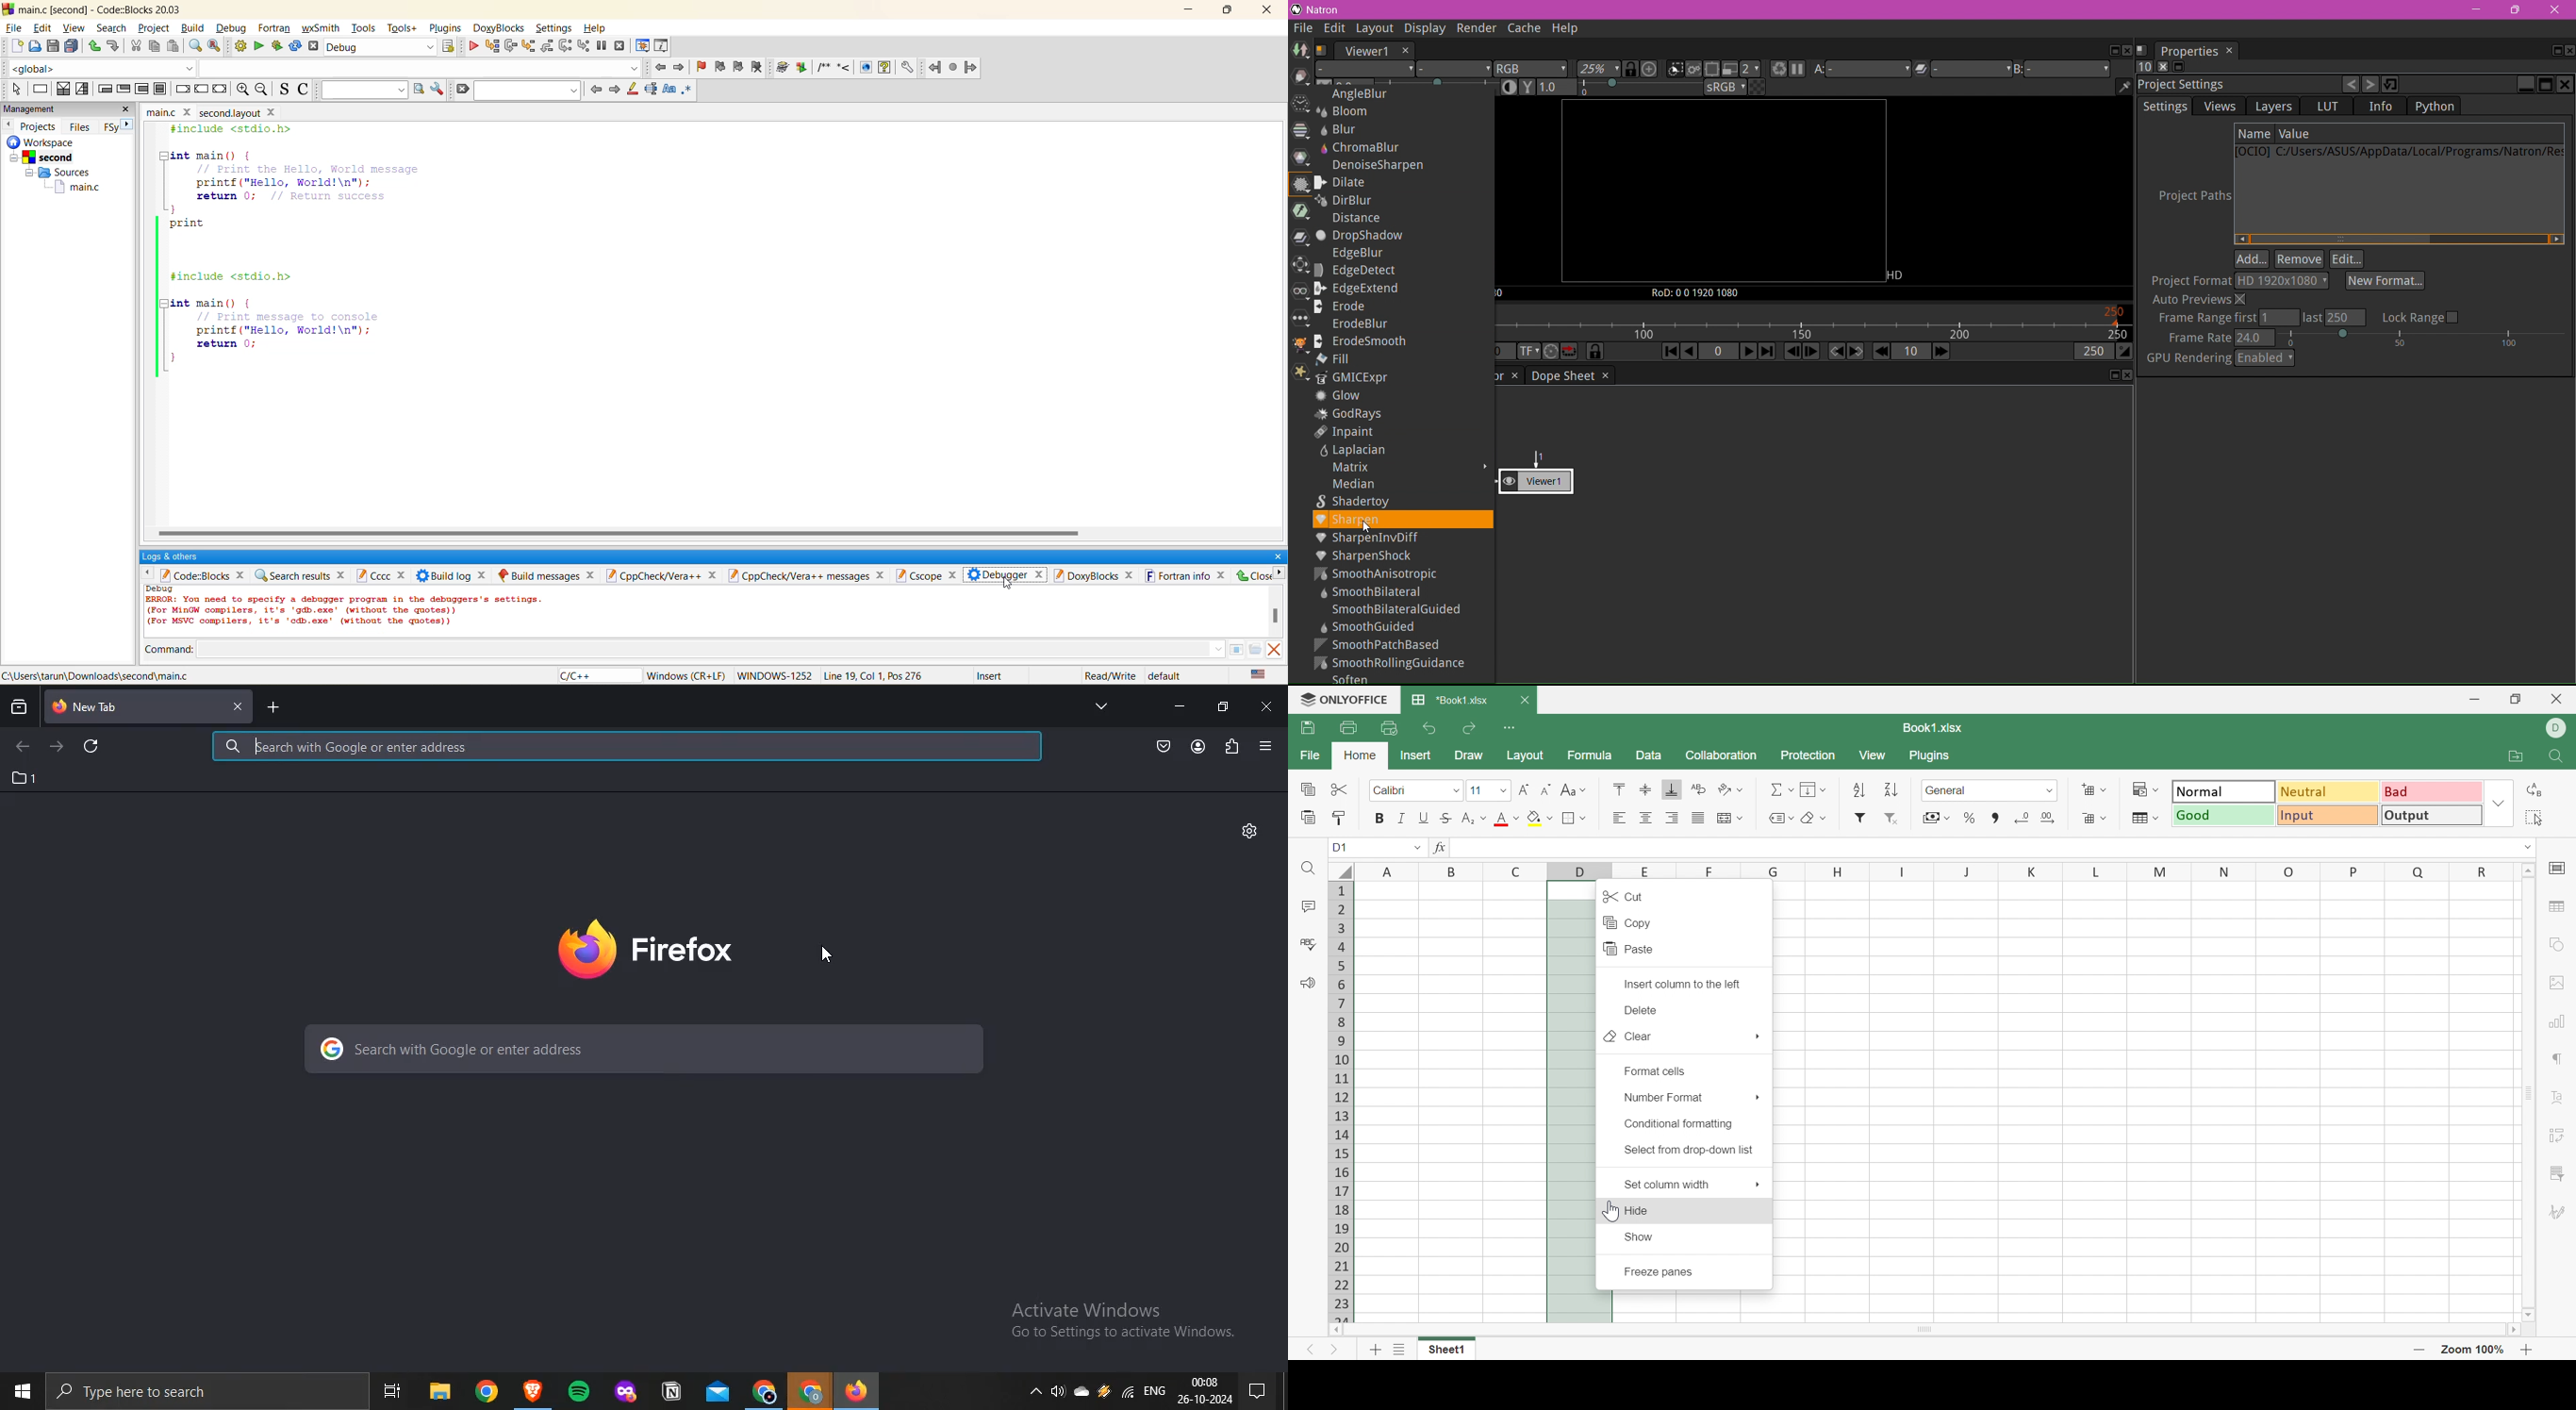 The height and width of the screenshot is (1428, 2576). What do you see at coordinates (2530, 1314) in the screenshot?
I see `Scroll Down` at bounding box center [2530, 1314].